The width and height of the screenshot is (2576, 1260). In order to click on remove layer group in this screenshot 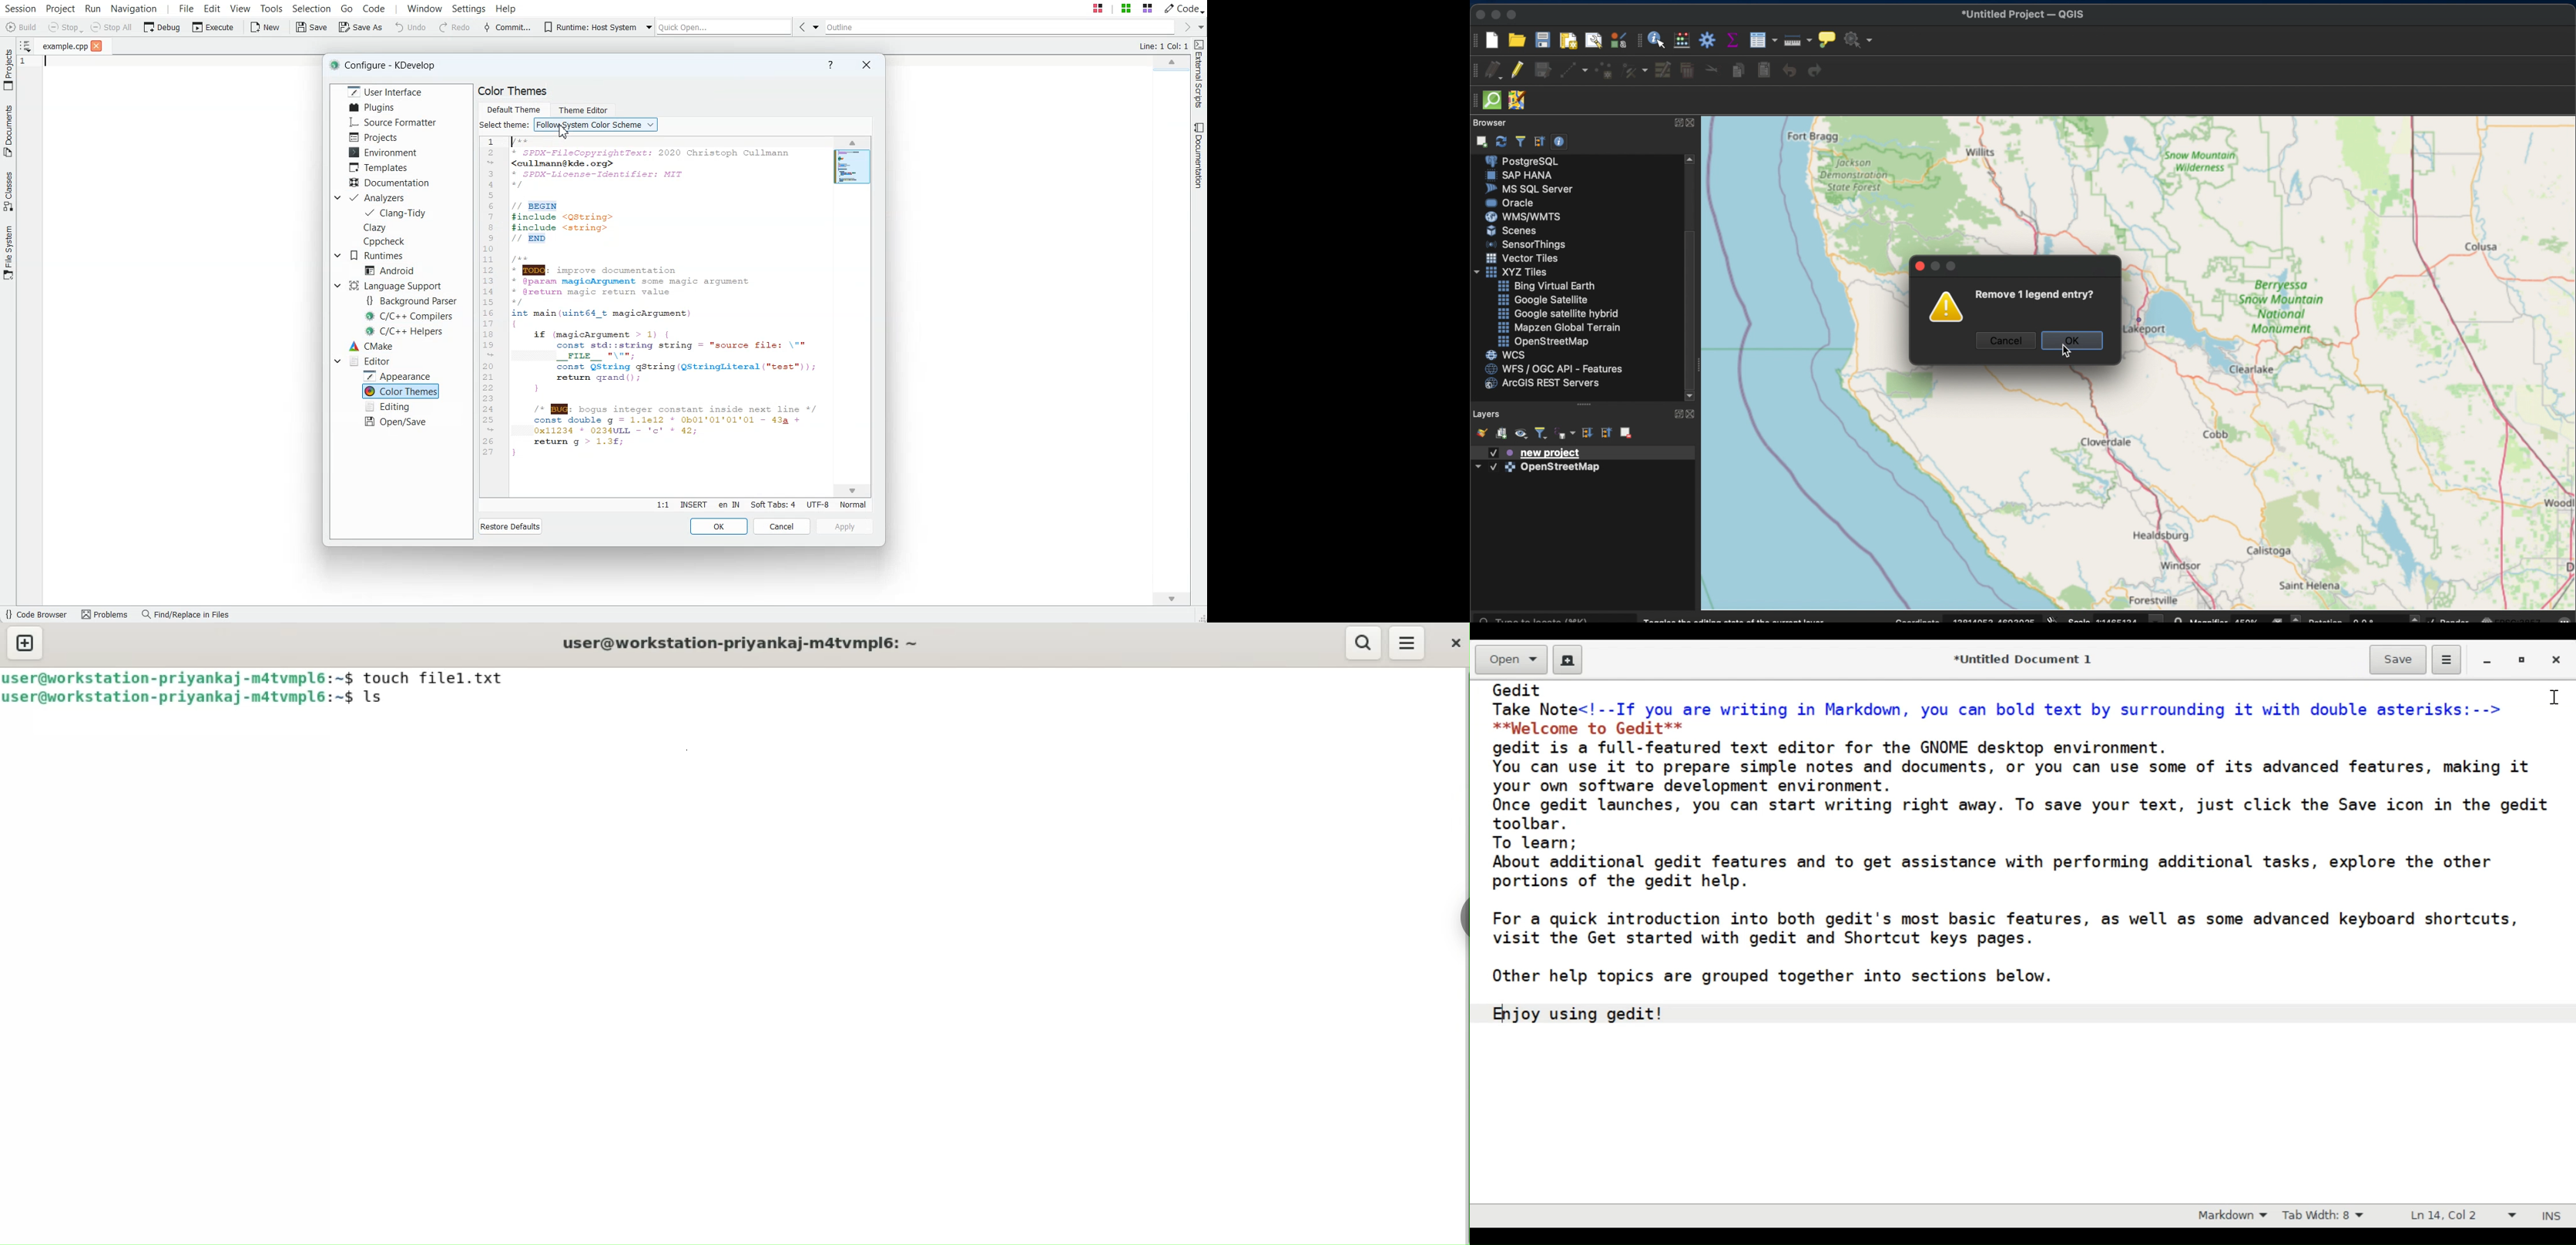, I will do `click(1626, 432)`.